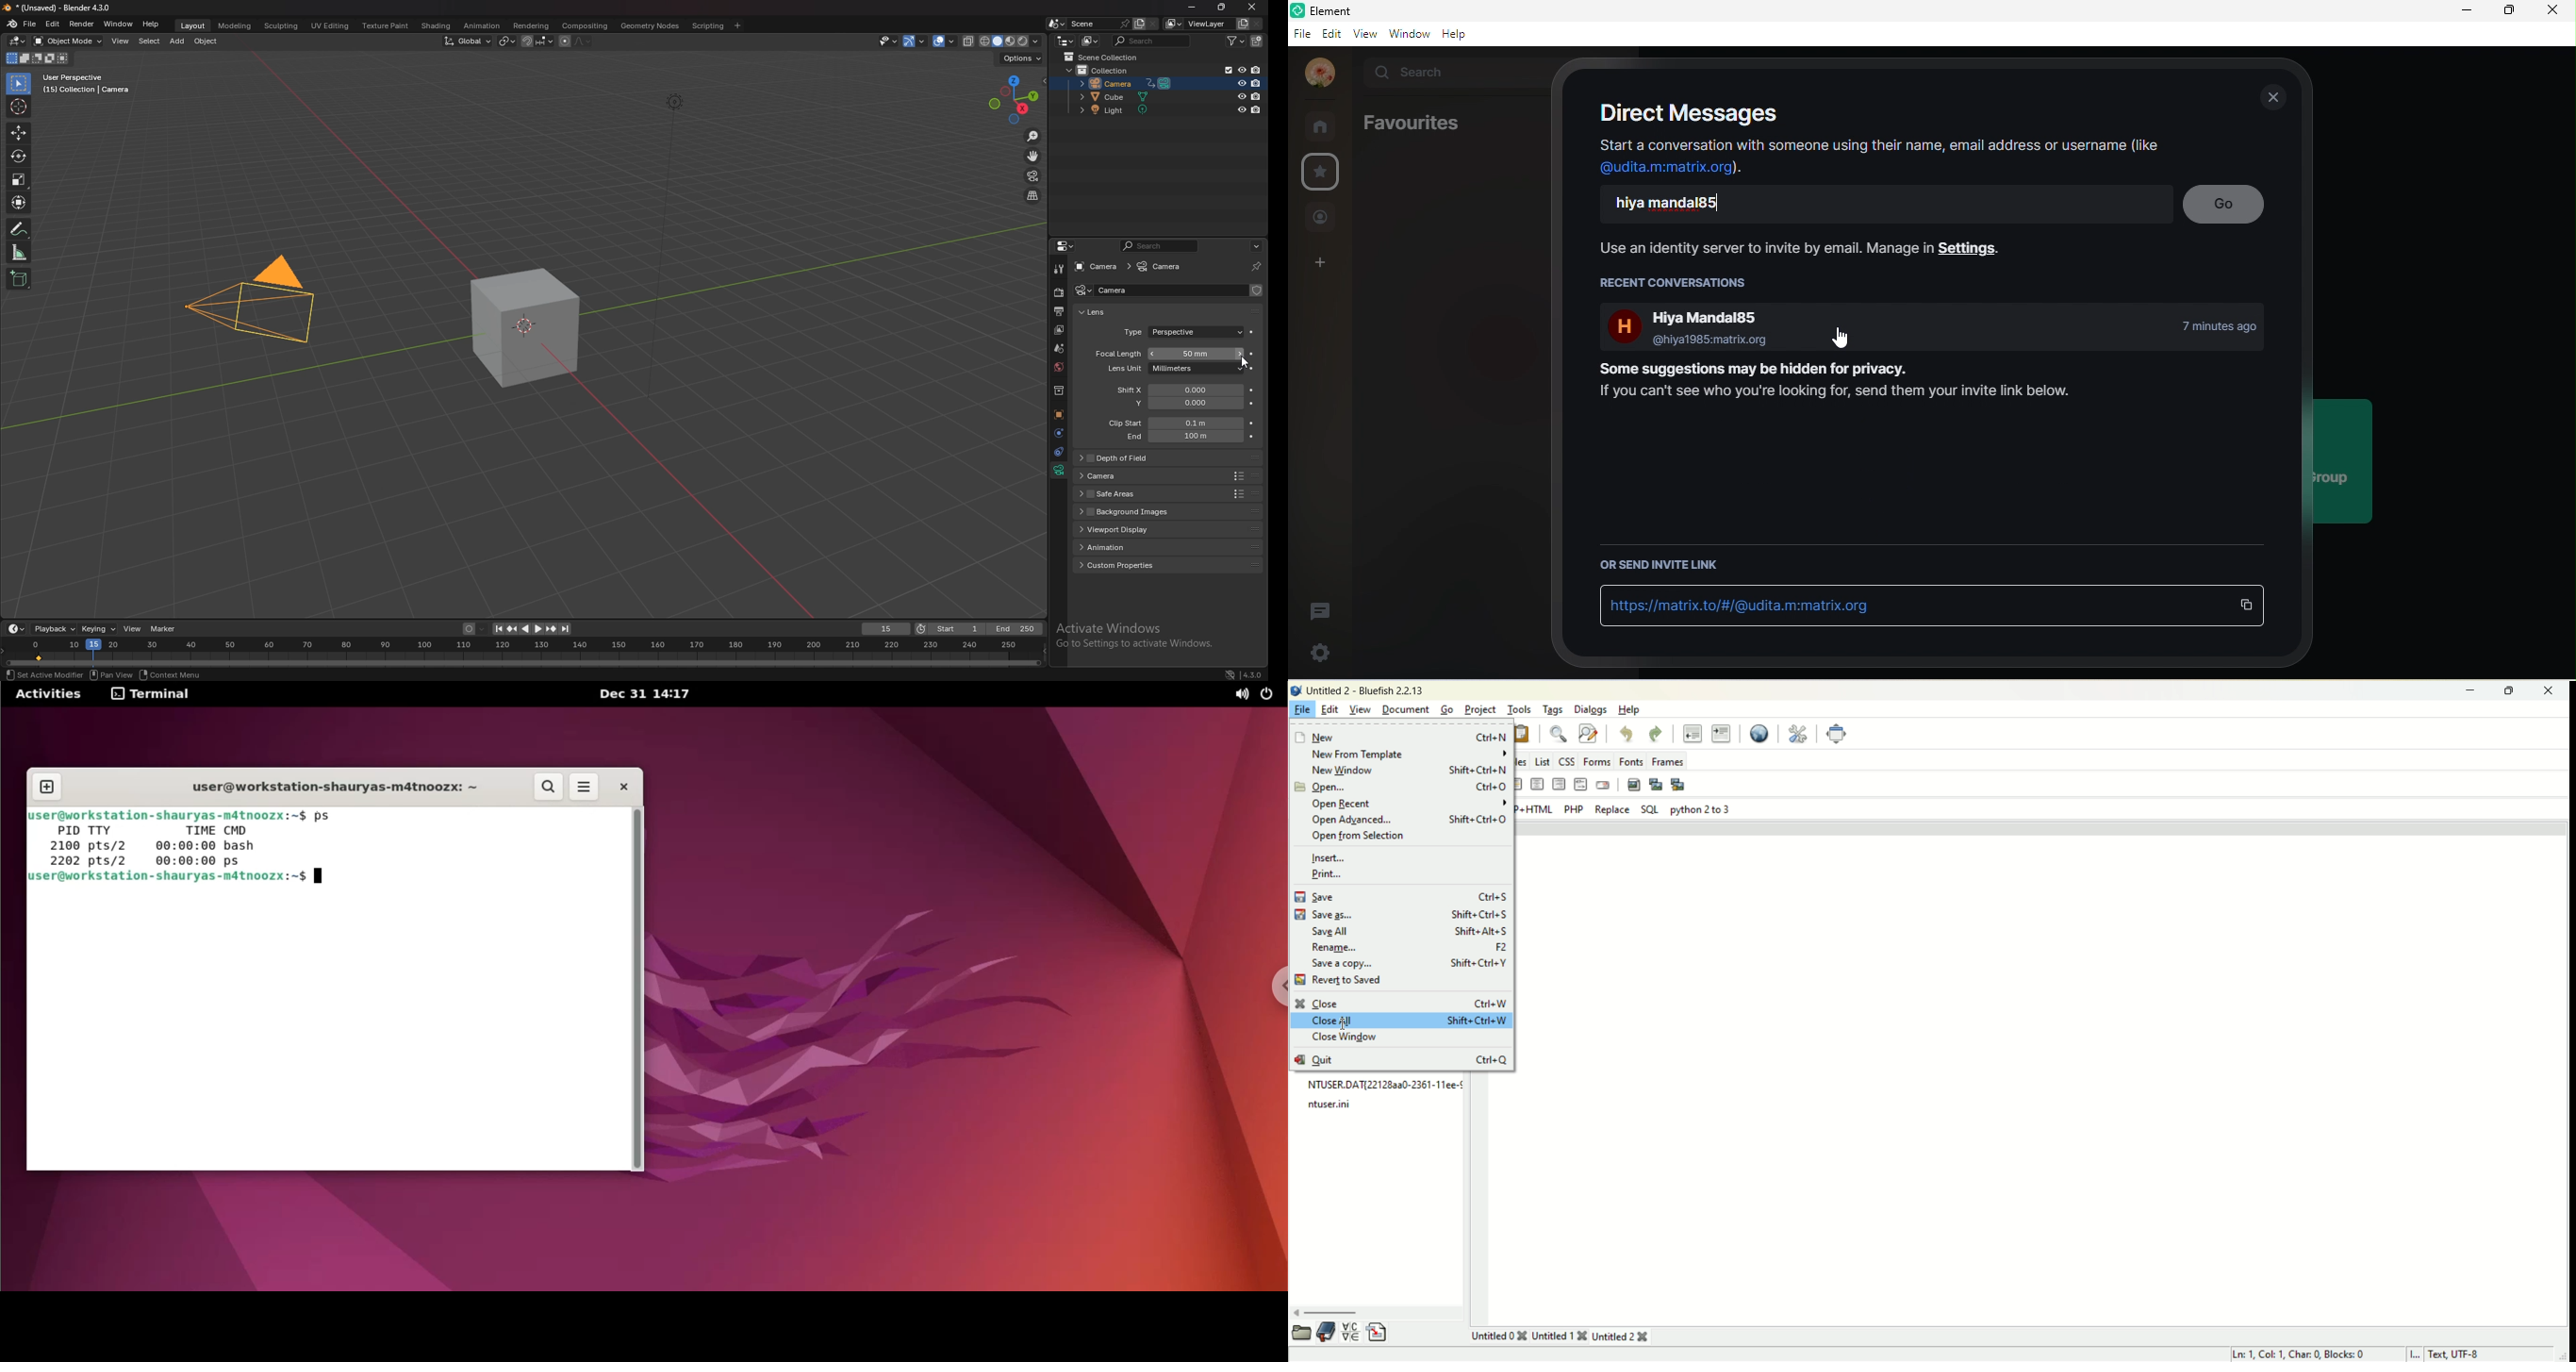 The width and height of the screenshot is (2576, 1372). Describe the element at coordinates (168, 877) in the screenshot. I see `user@workstation-shauryas-m4tnoozx:~$ ` at that location.